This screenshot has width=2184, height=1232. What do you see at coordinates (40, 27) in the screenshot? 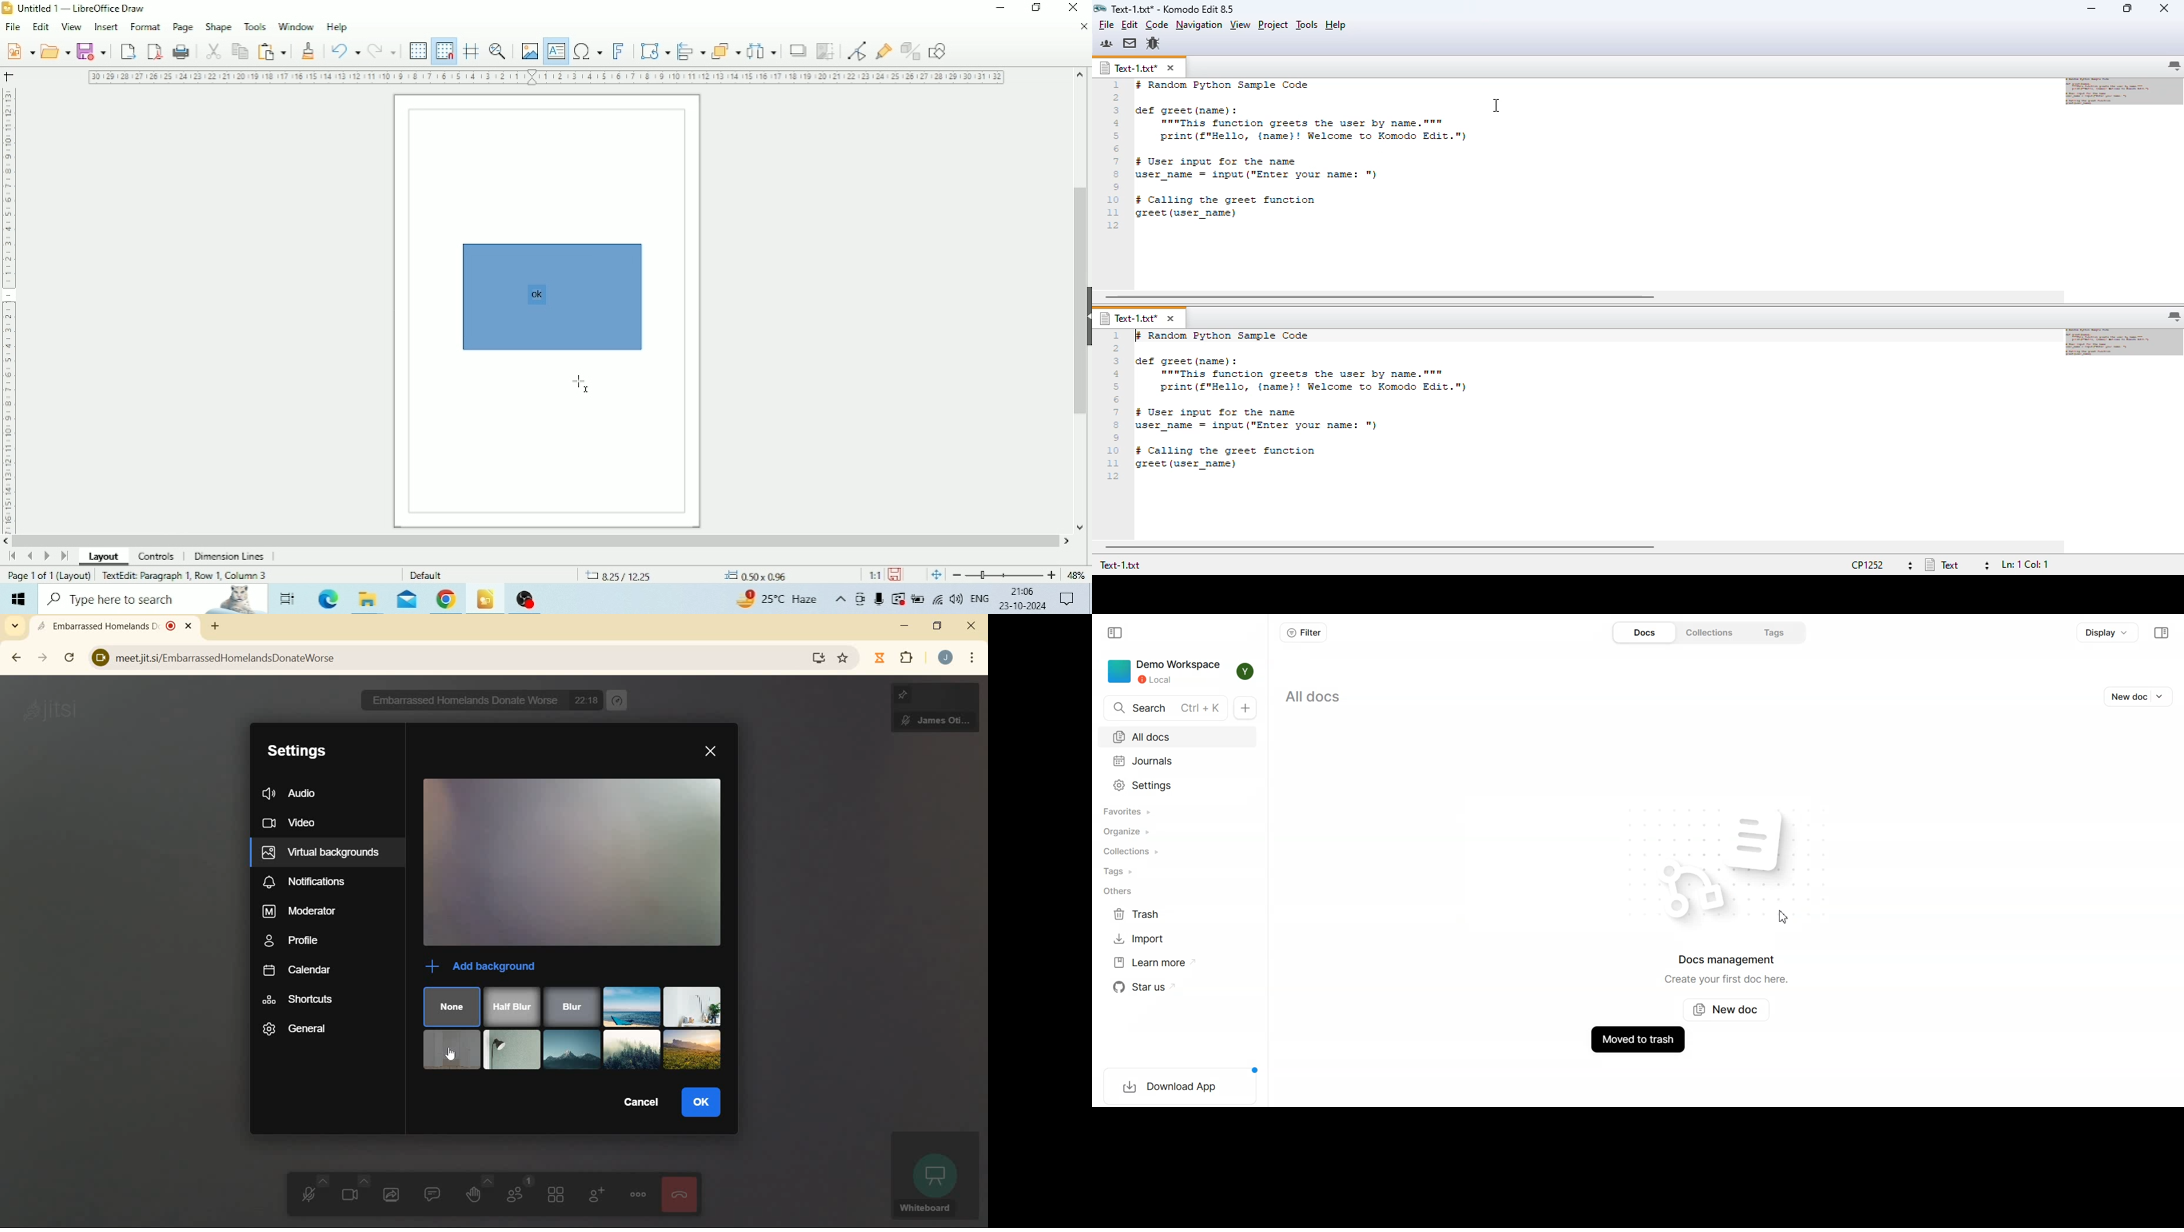
I see `Edit` at bounding box center [40, 27].